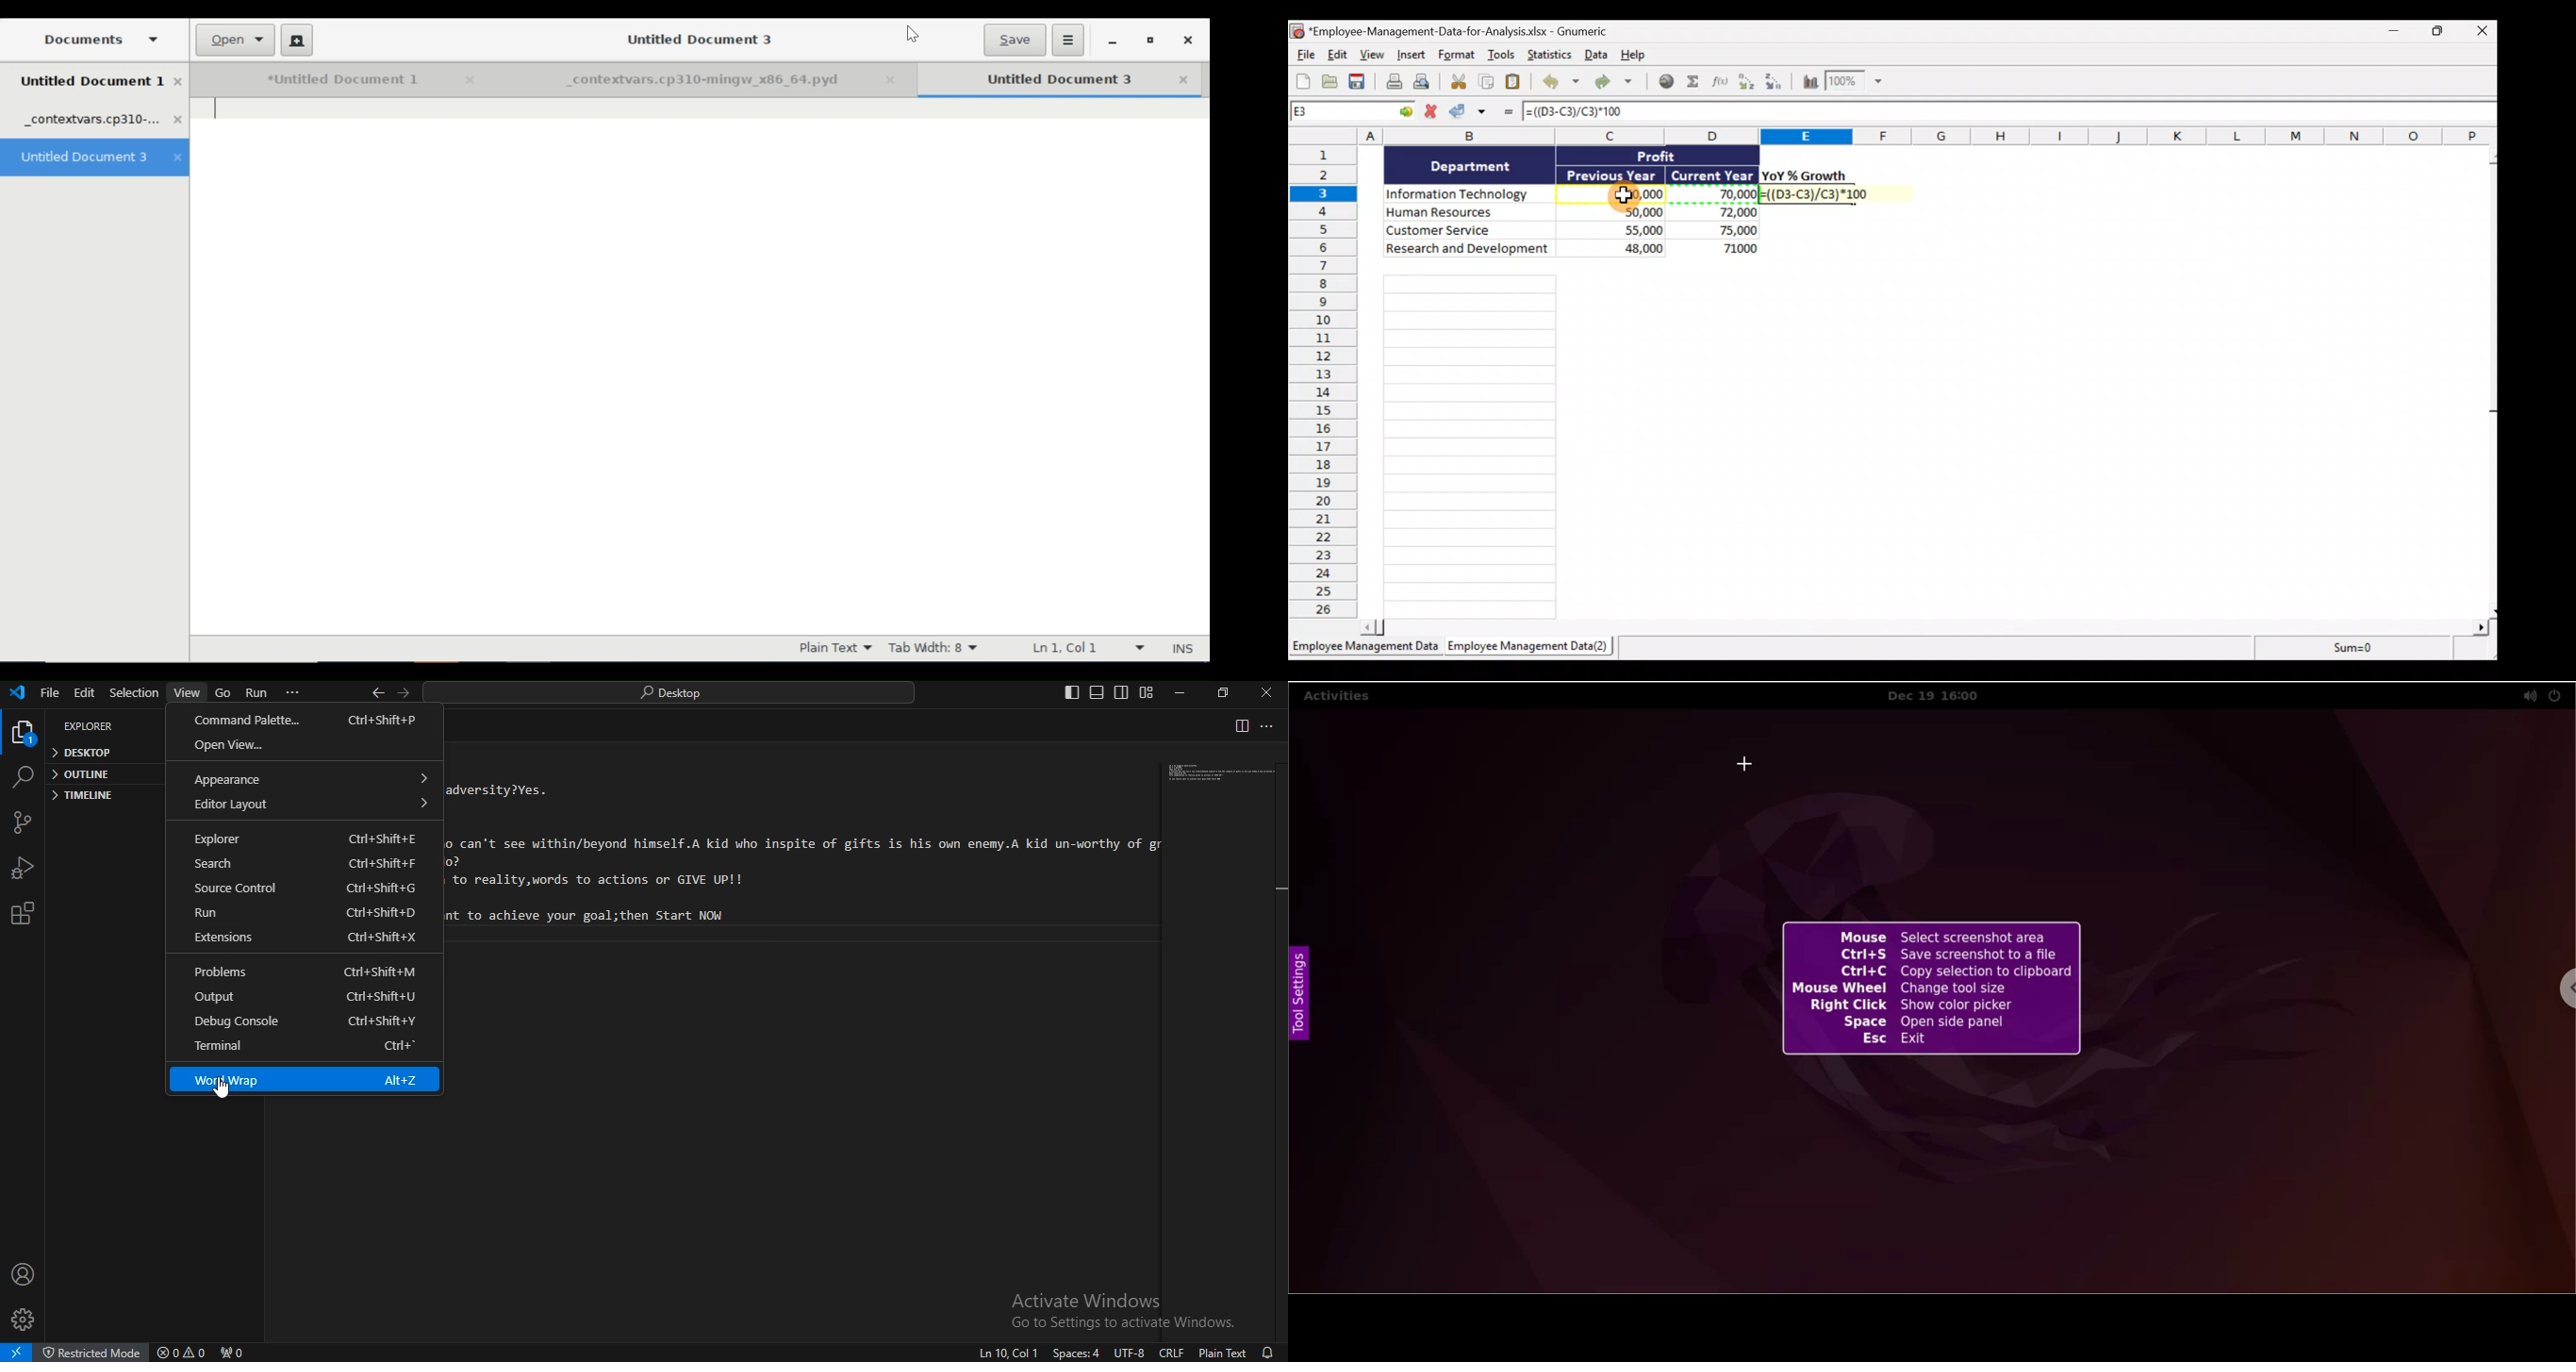 This screenshot has height=1372, width=2576. What do you see at coordinates (1503, 57) in the screenshot?
I see `Tools` at bounding box center [1503, 57].